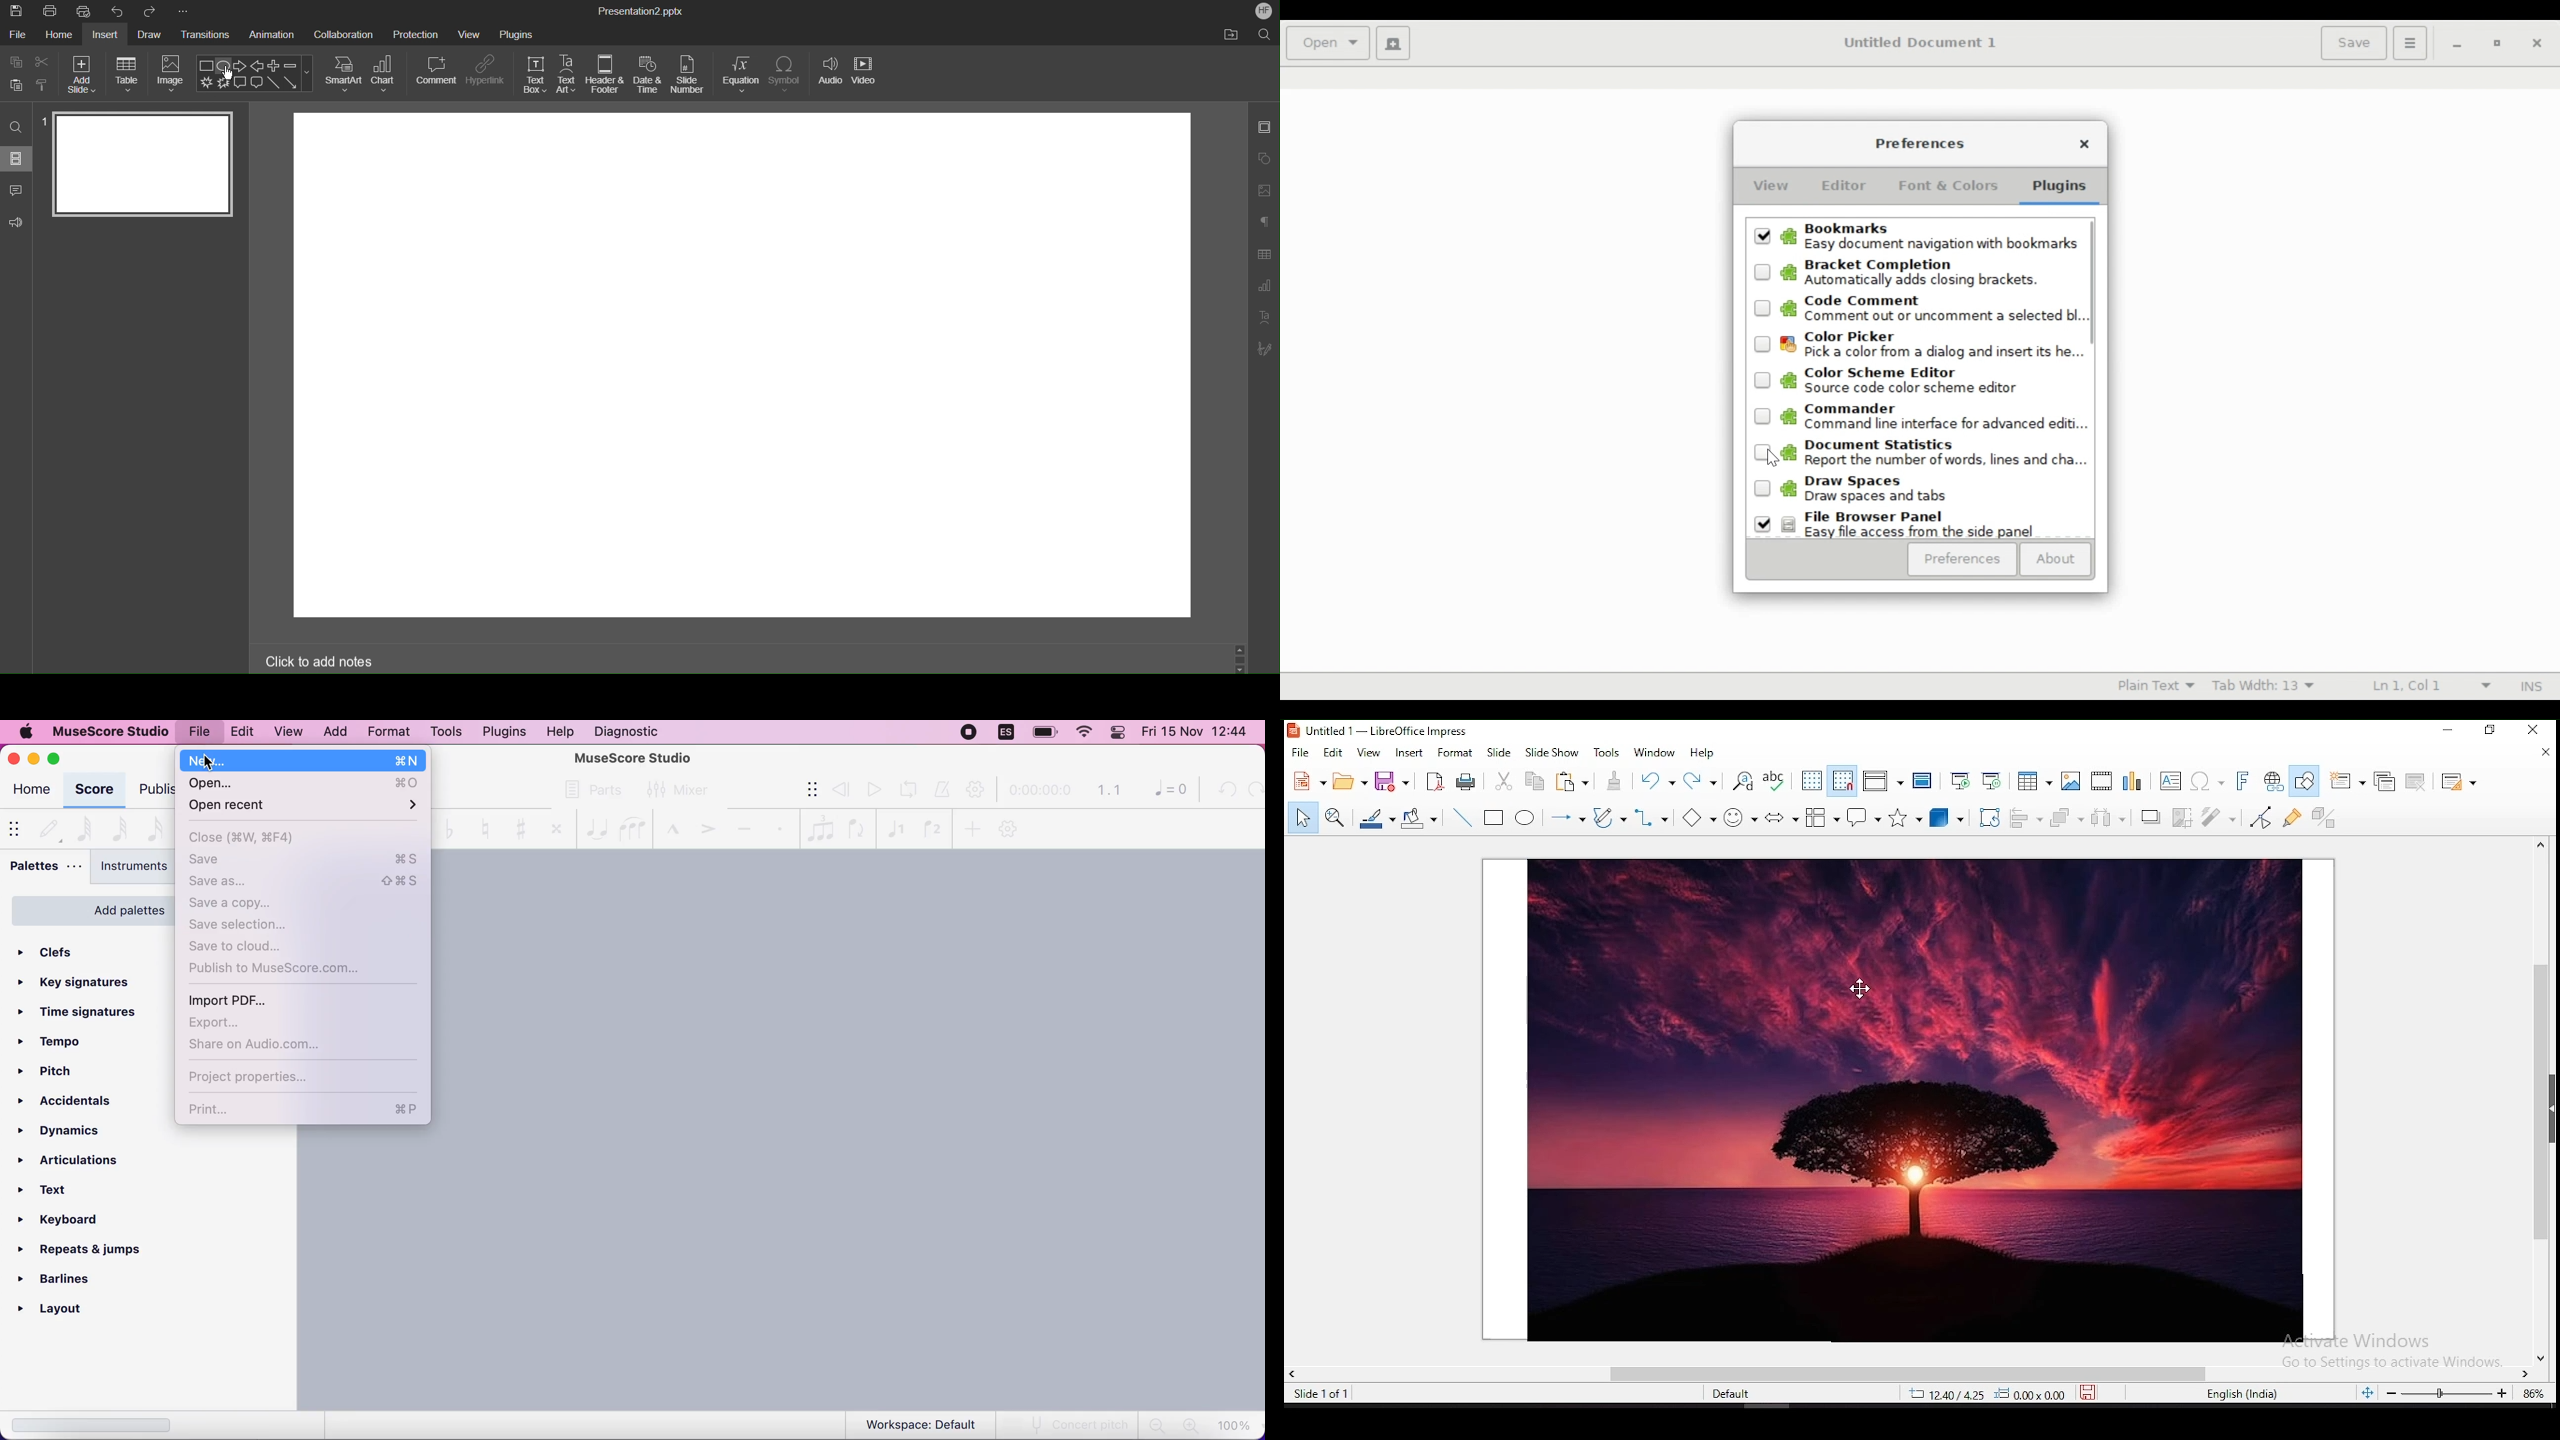 The image size is (2576, 1456). Describe the element at coordinates (820, 827) in the screenshot. I see `tules` at that location.